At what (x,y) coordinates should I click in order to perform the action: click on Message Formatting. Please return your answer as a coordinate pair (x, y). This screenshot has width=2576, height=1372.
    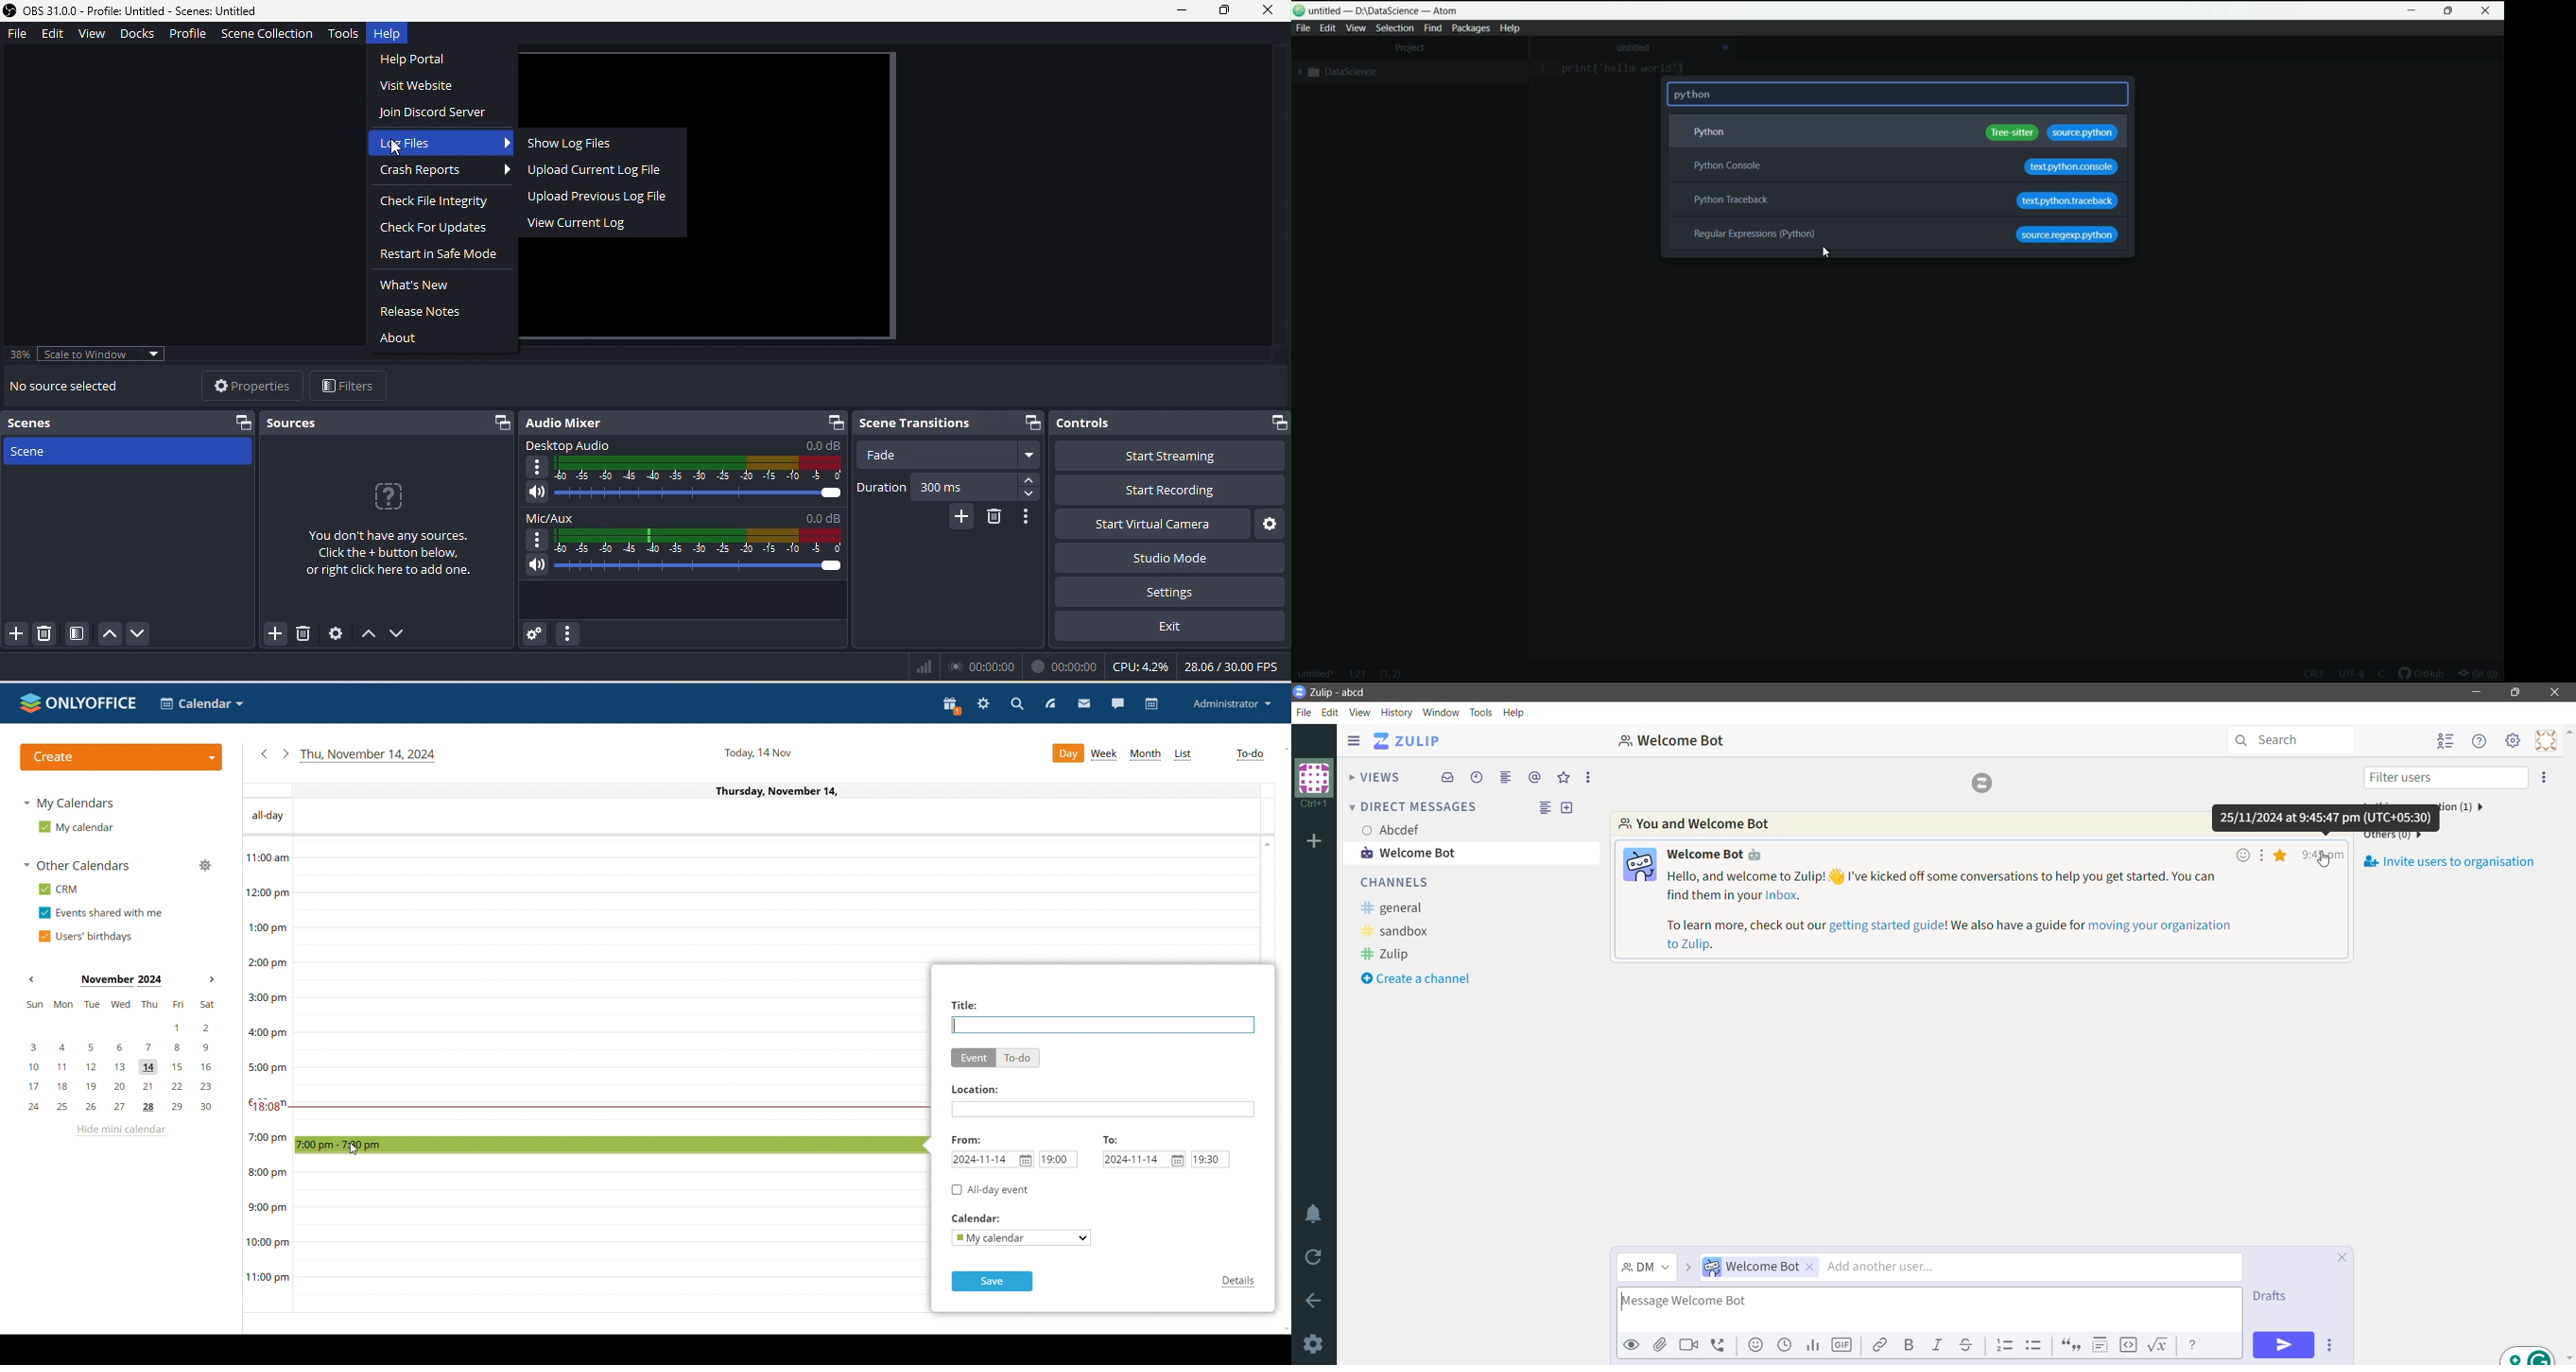
    Looking at the image, I should click on (2194, 1345).